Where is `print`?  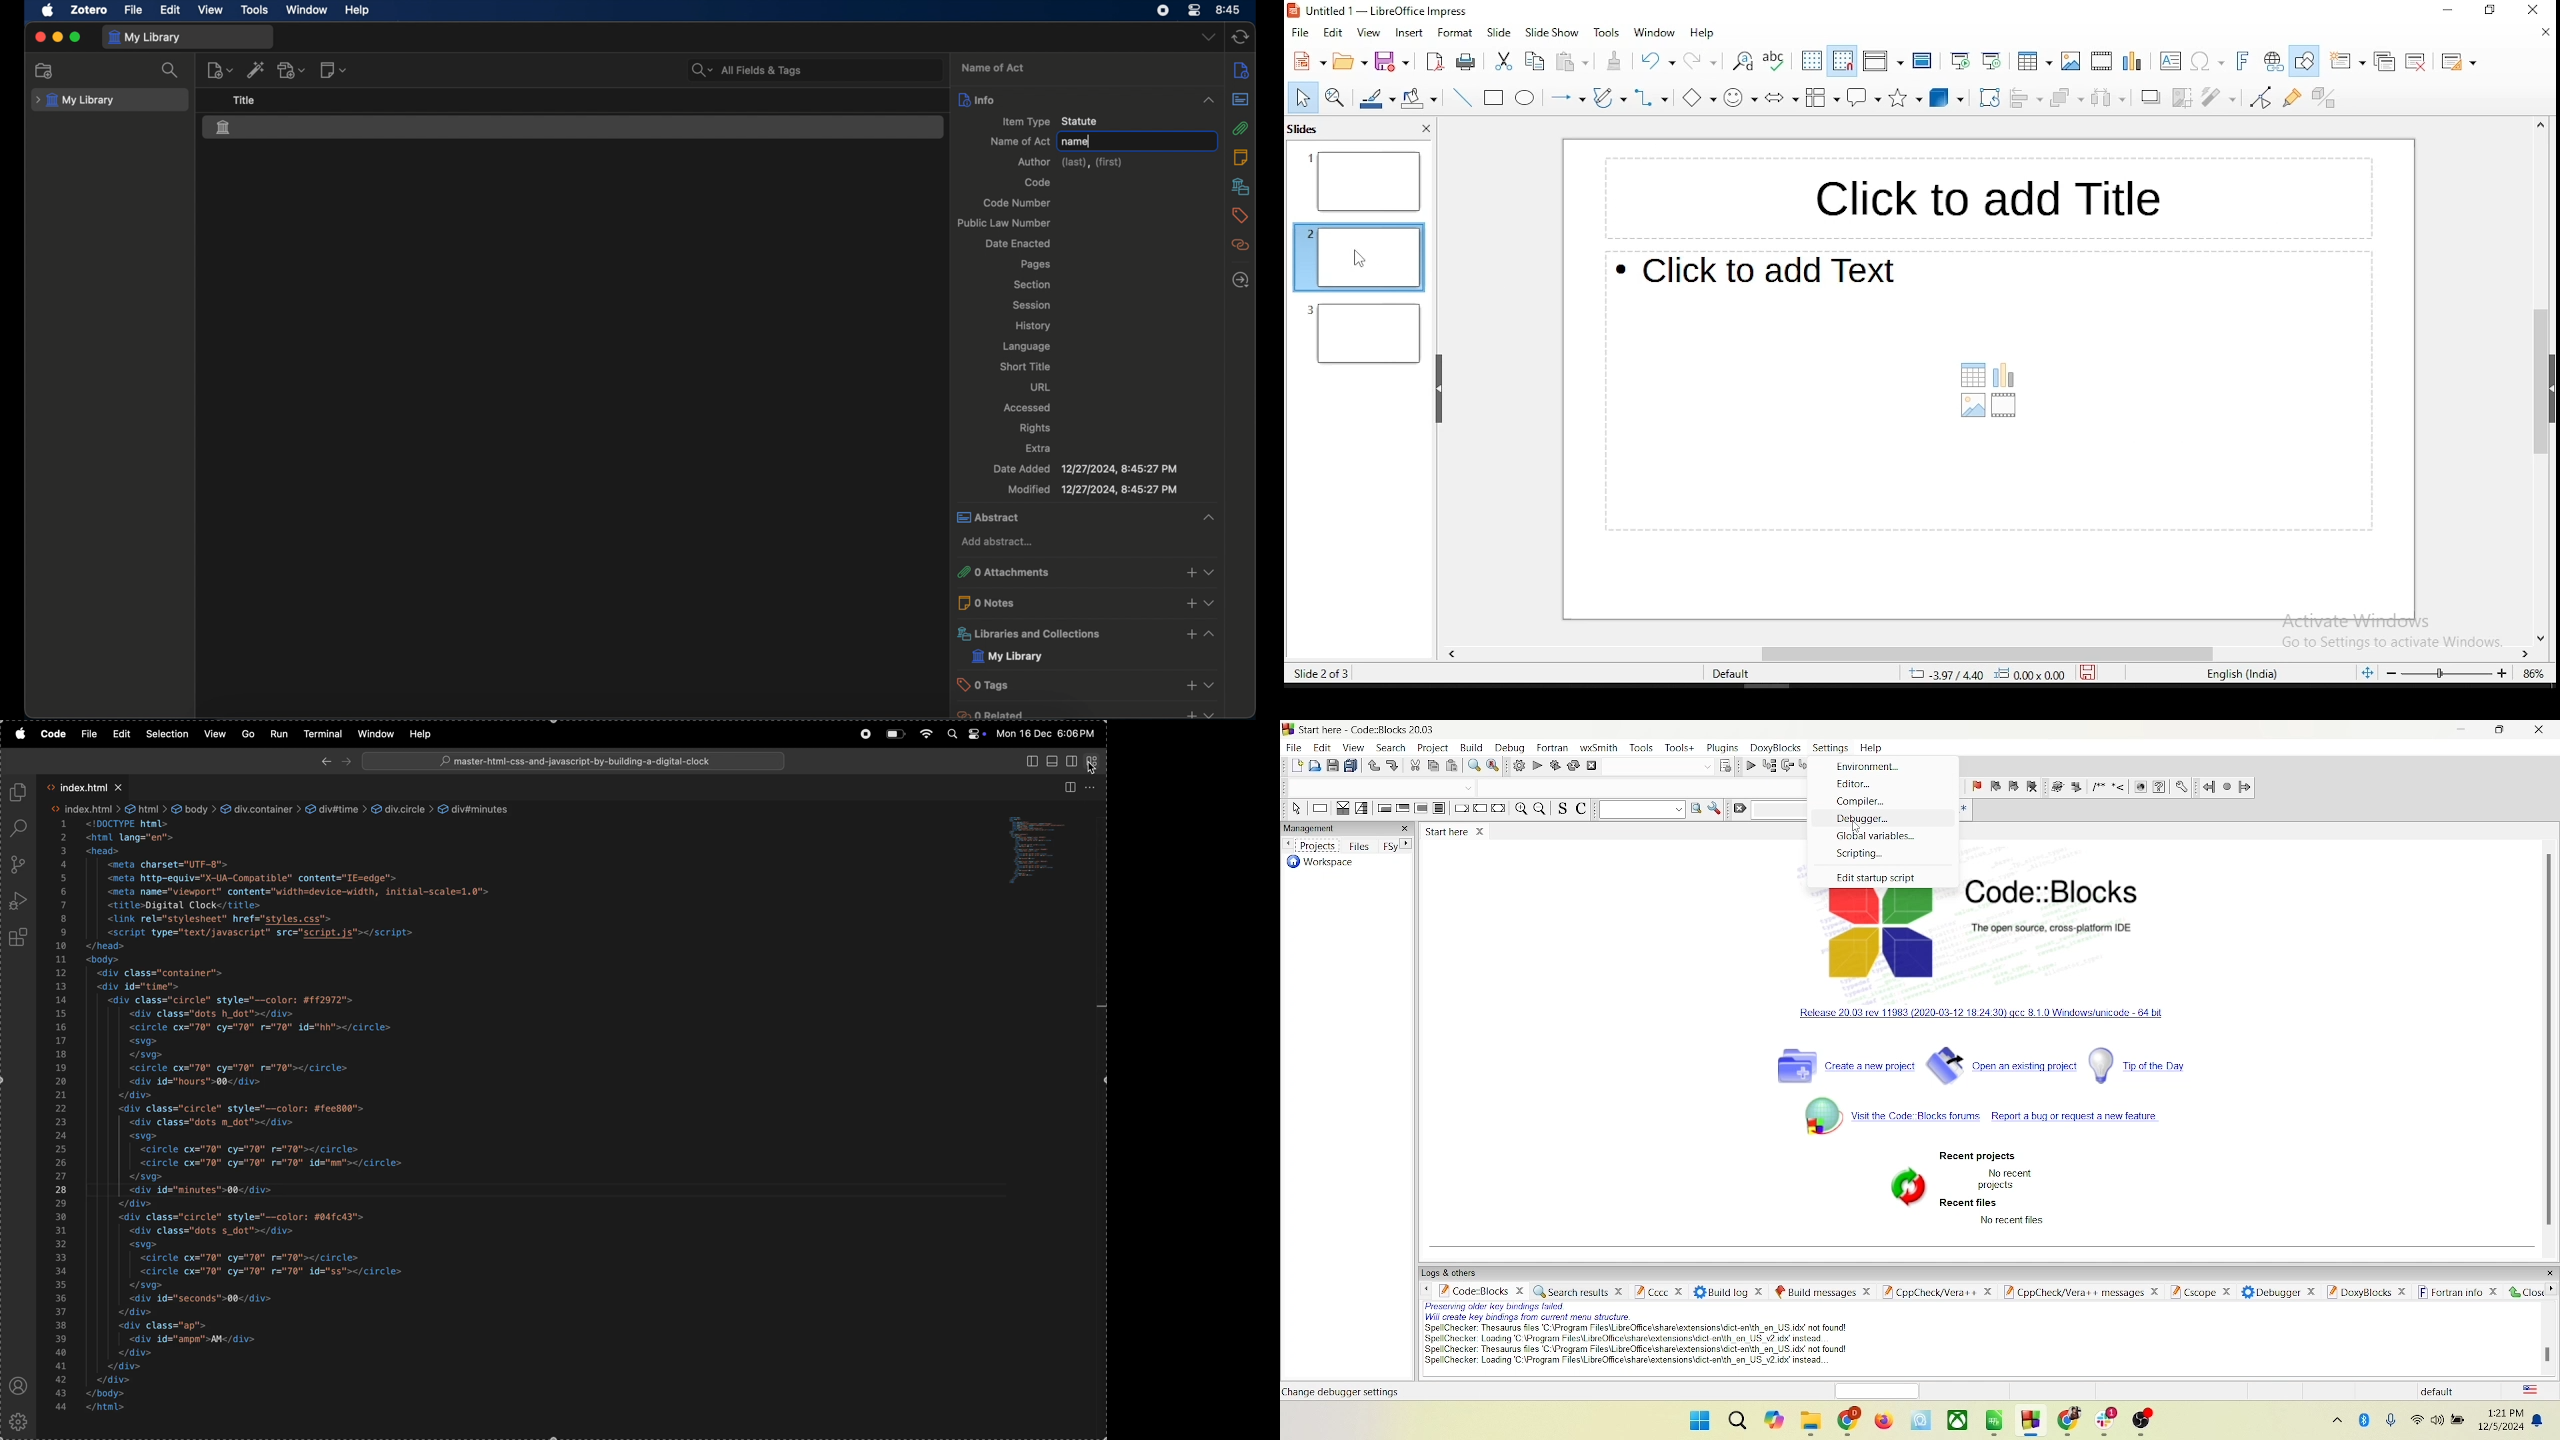
print is located at coordinates (1465, 60).